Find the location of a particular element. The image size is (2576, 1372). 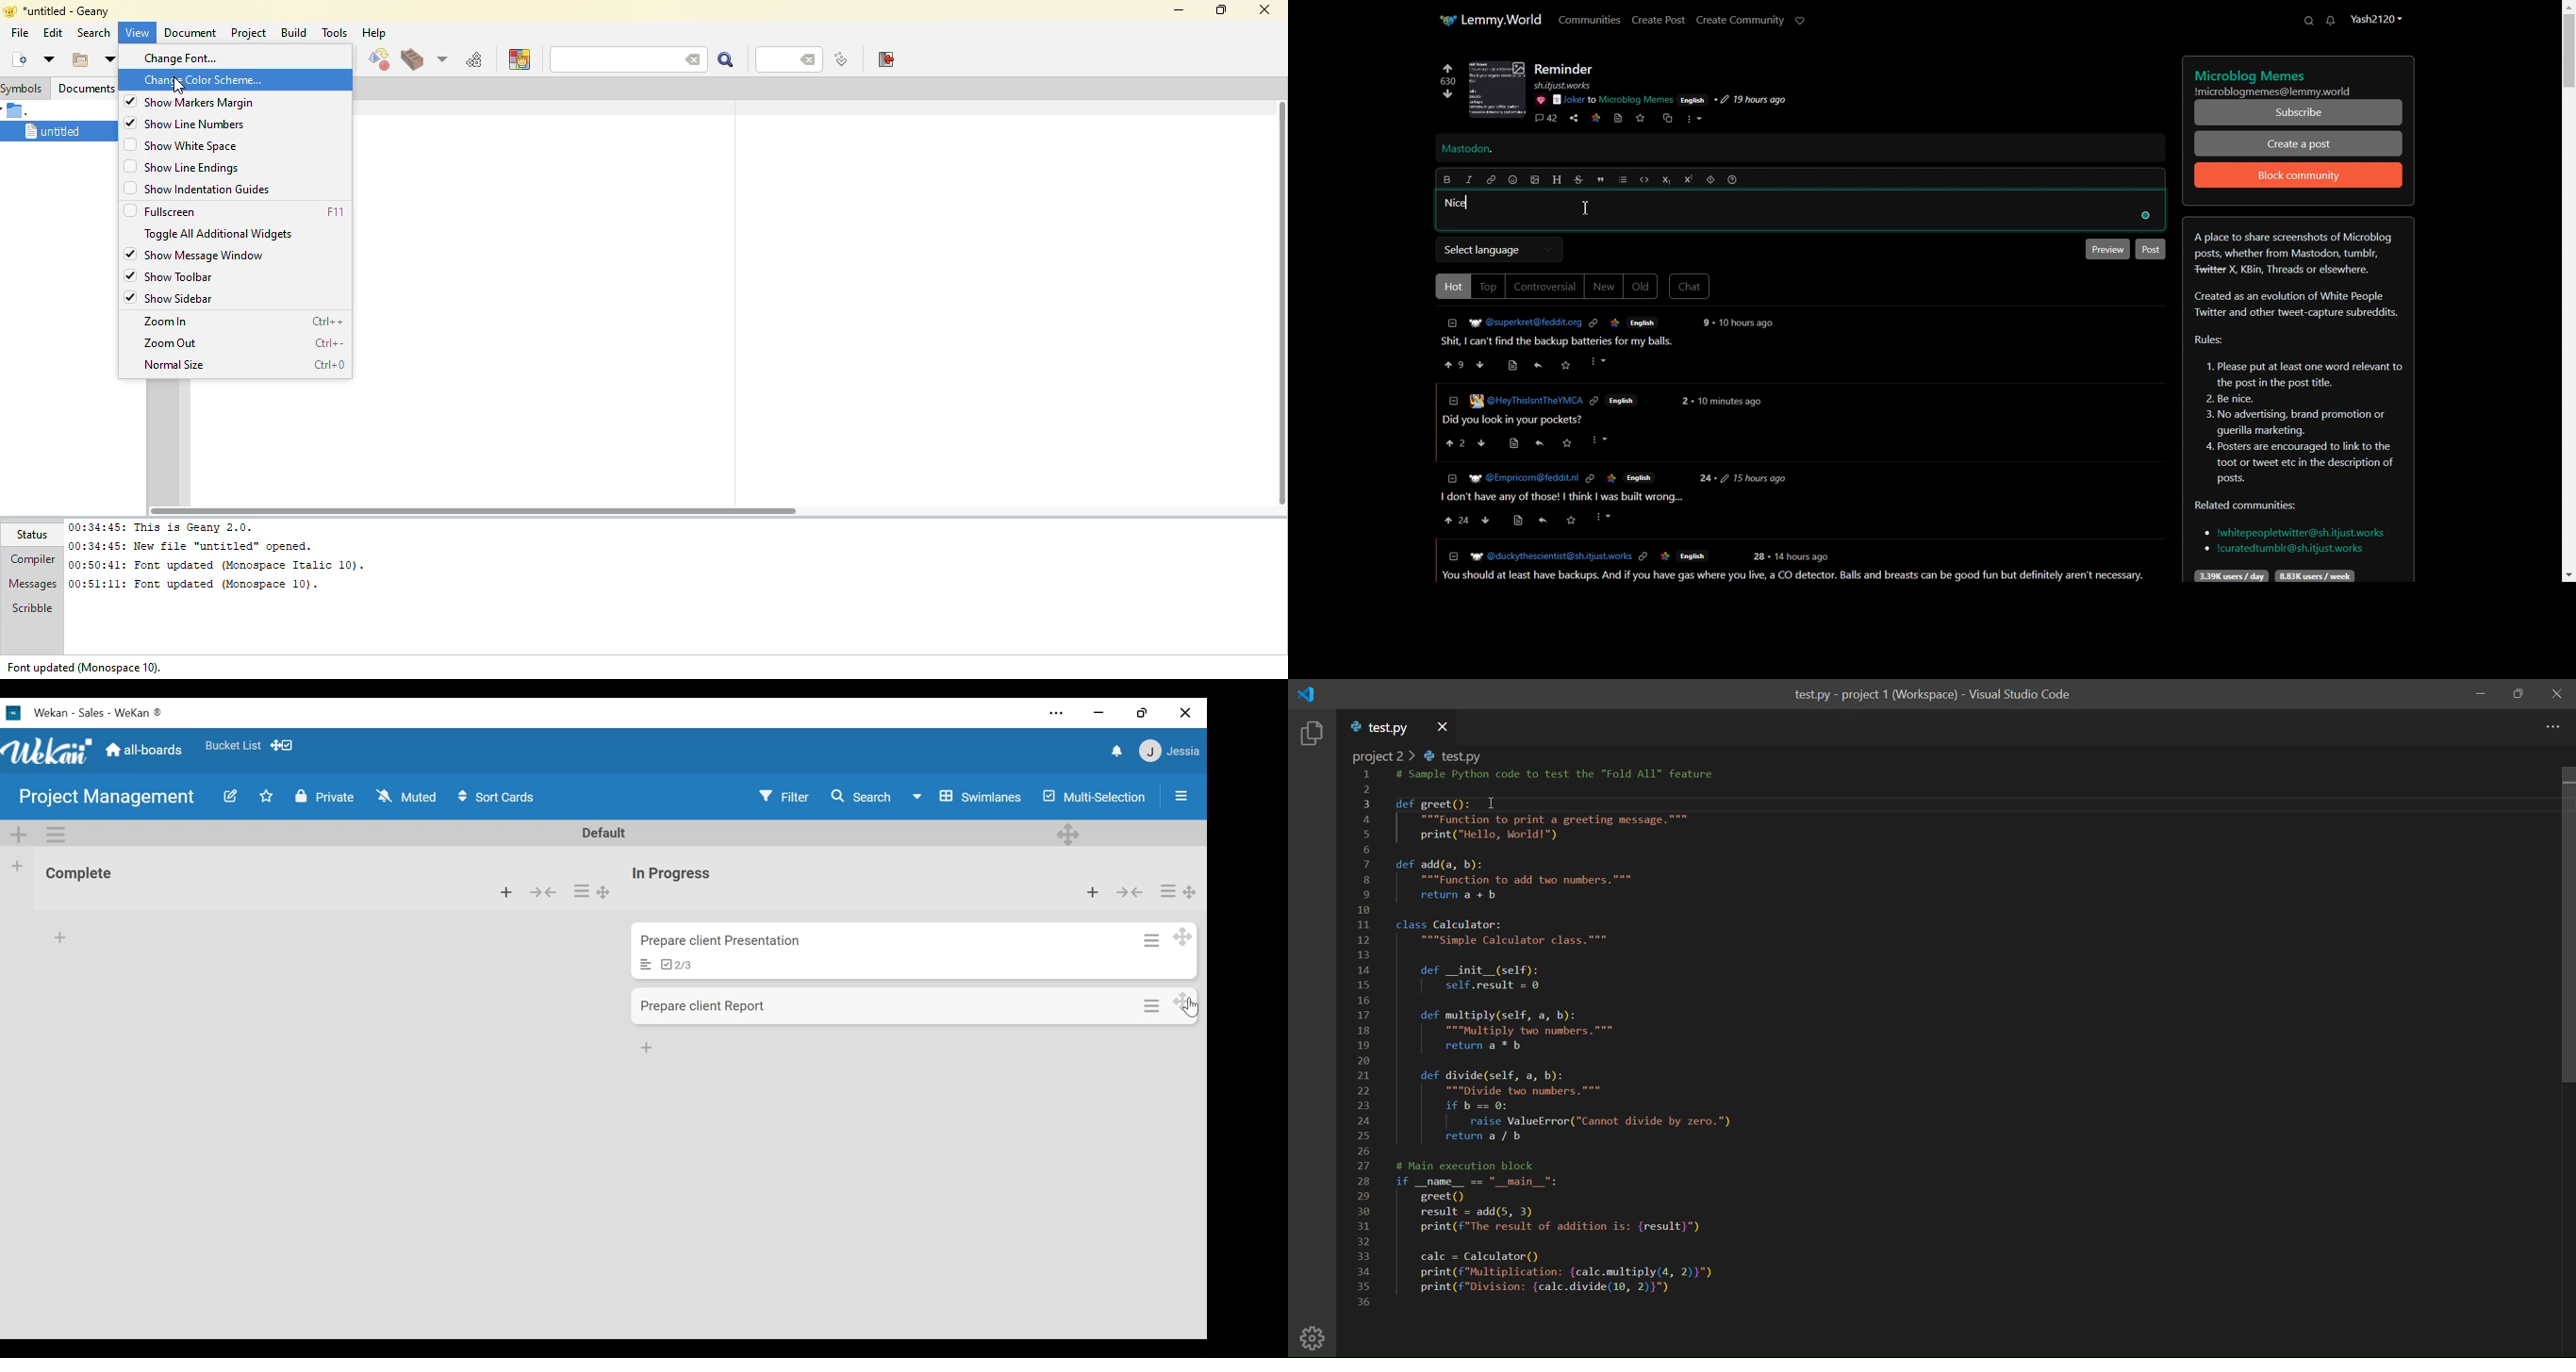

Card actions is located at coordinates (1165, 890).